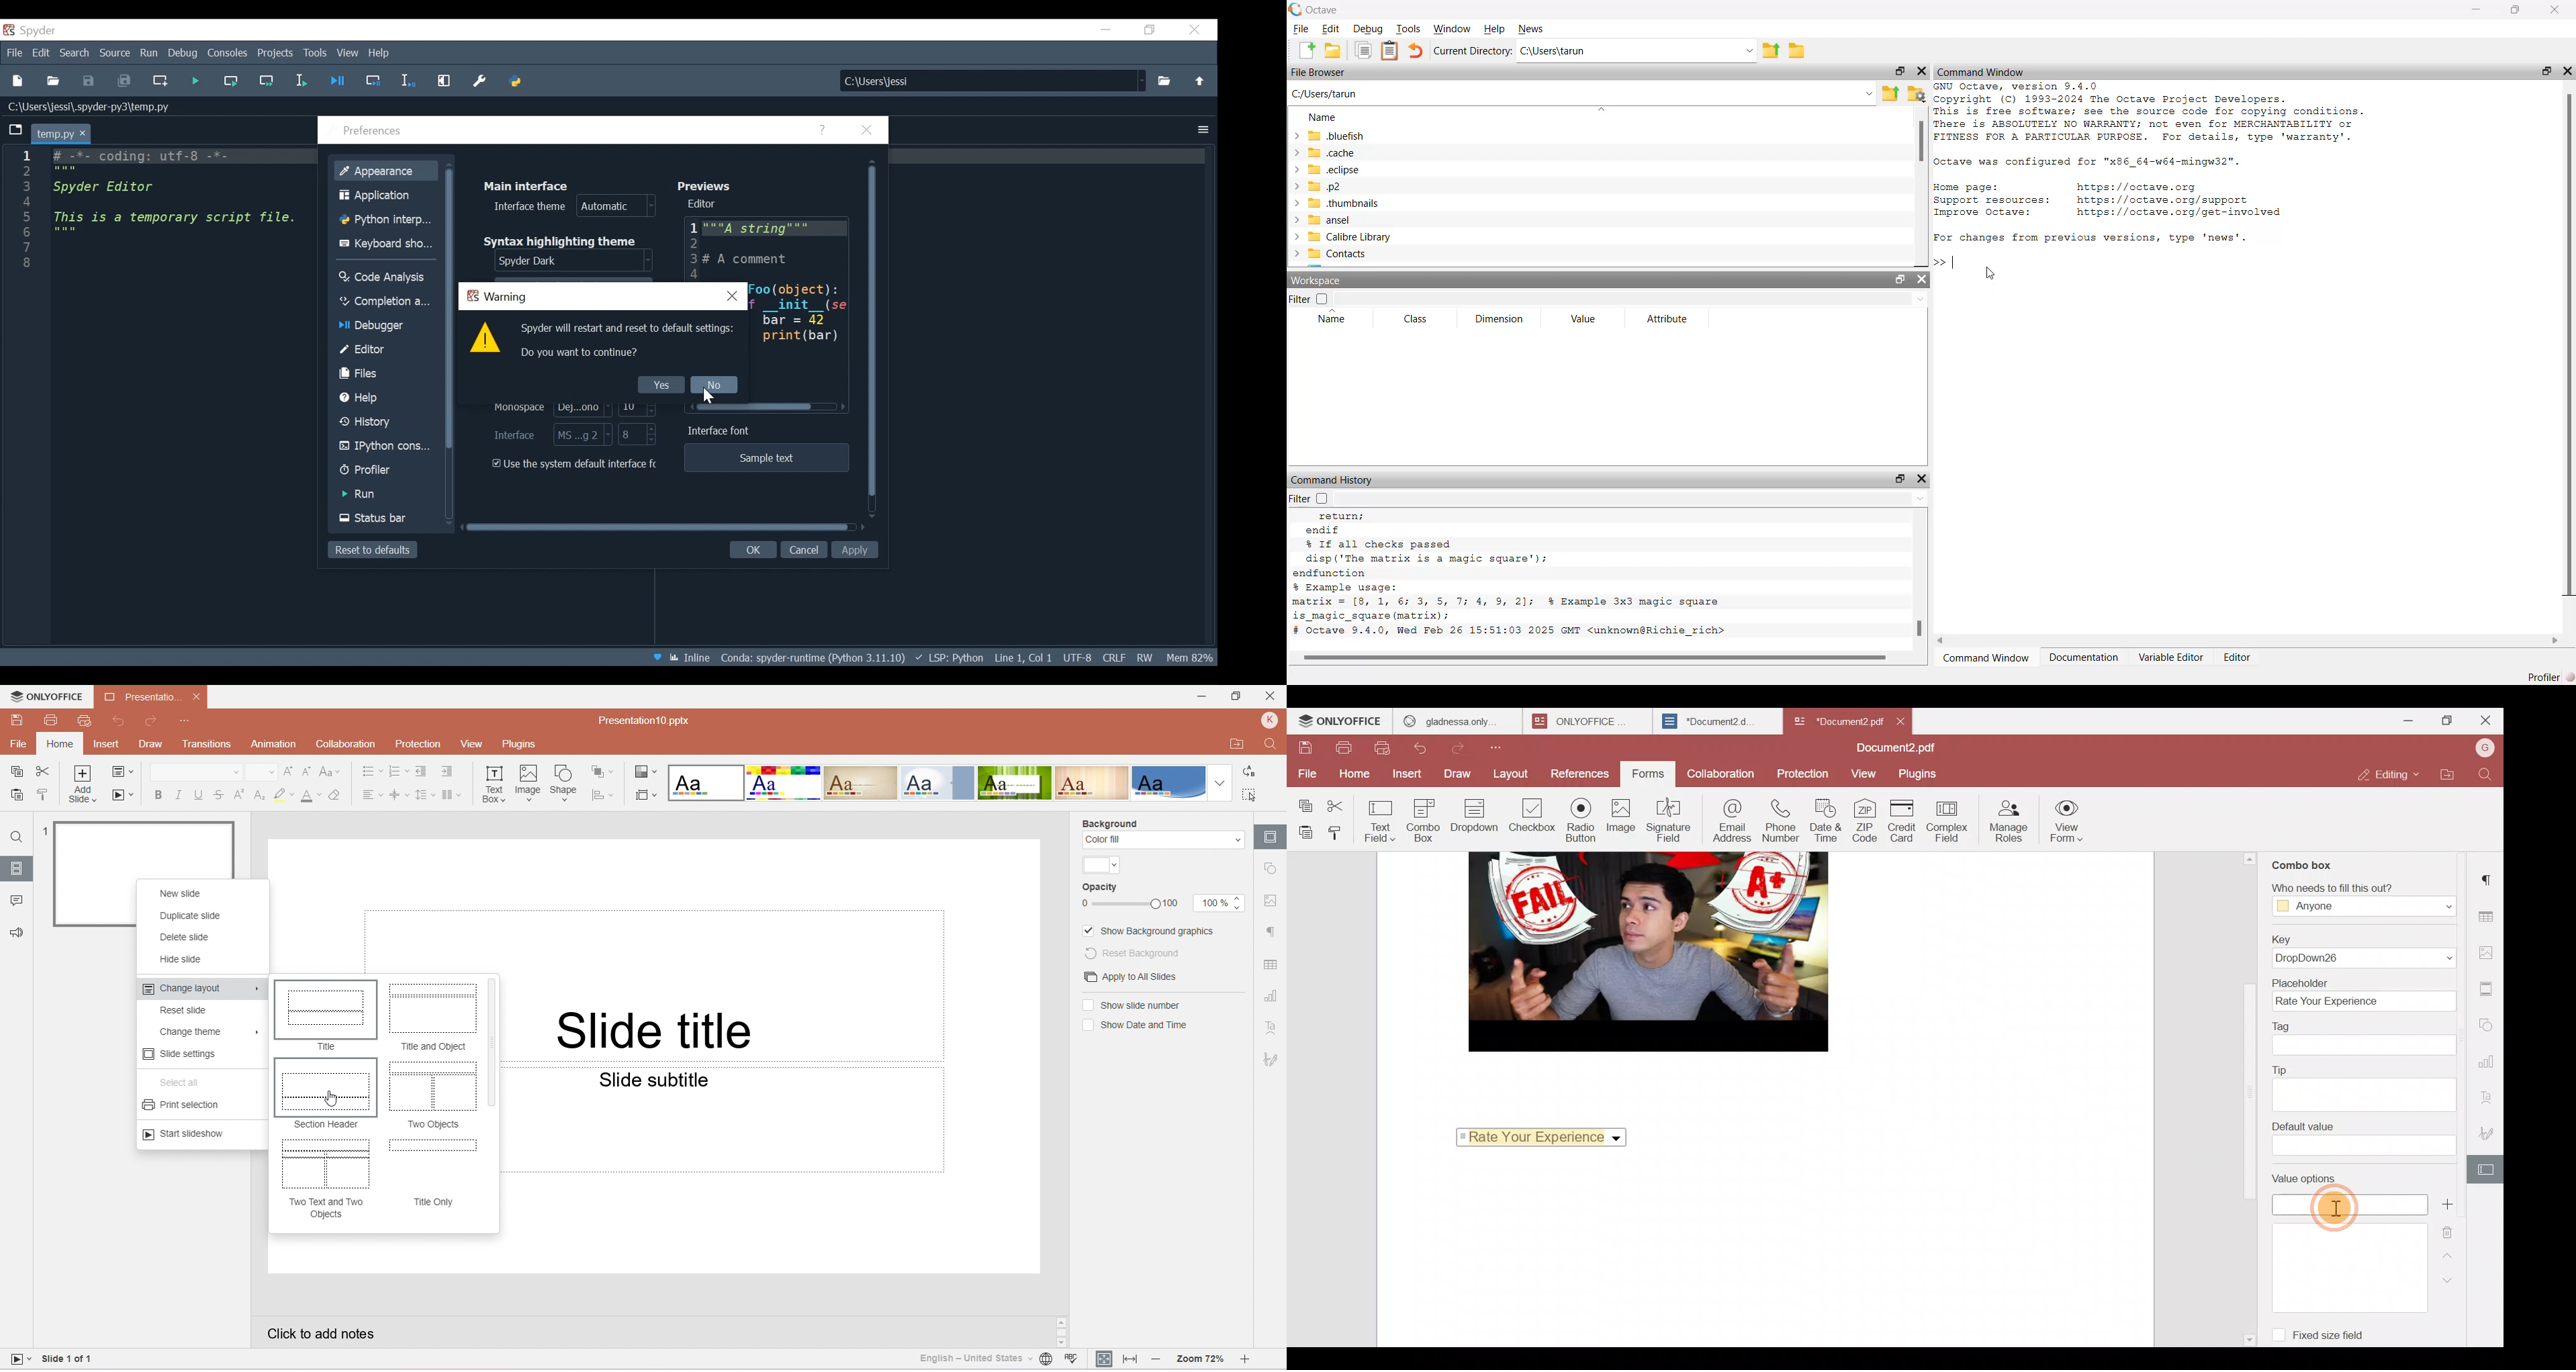  What do you see at coordinates (1501, 319) in the screenshot?
I see `Dimension` at bounding box center [1501, 319].